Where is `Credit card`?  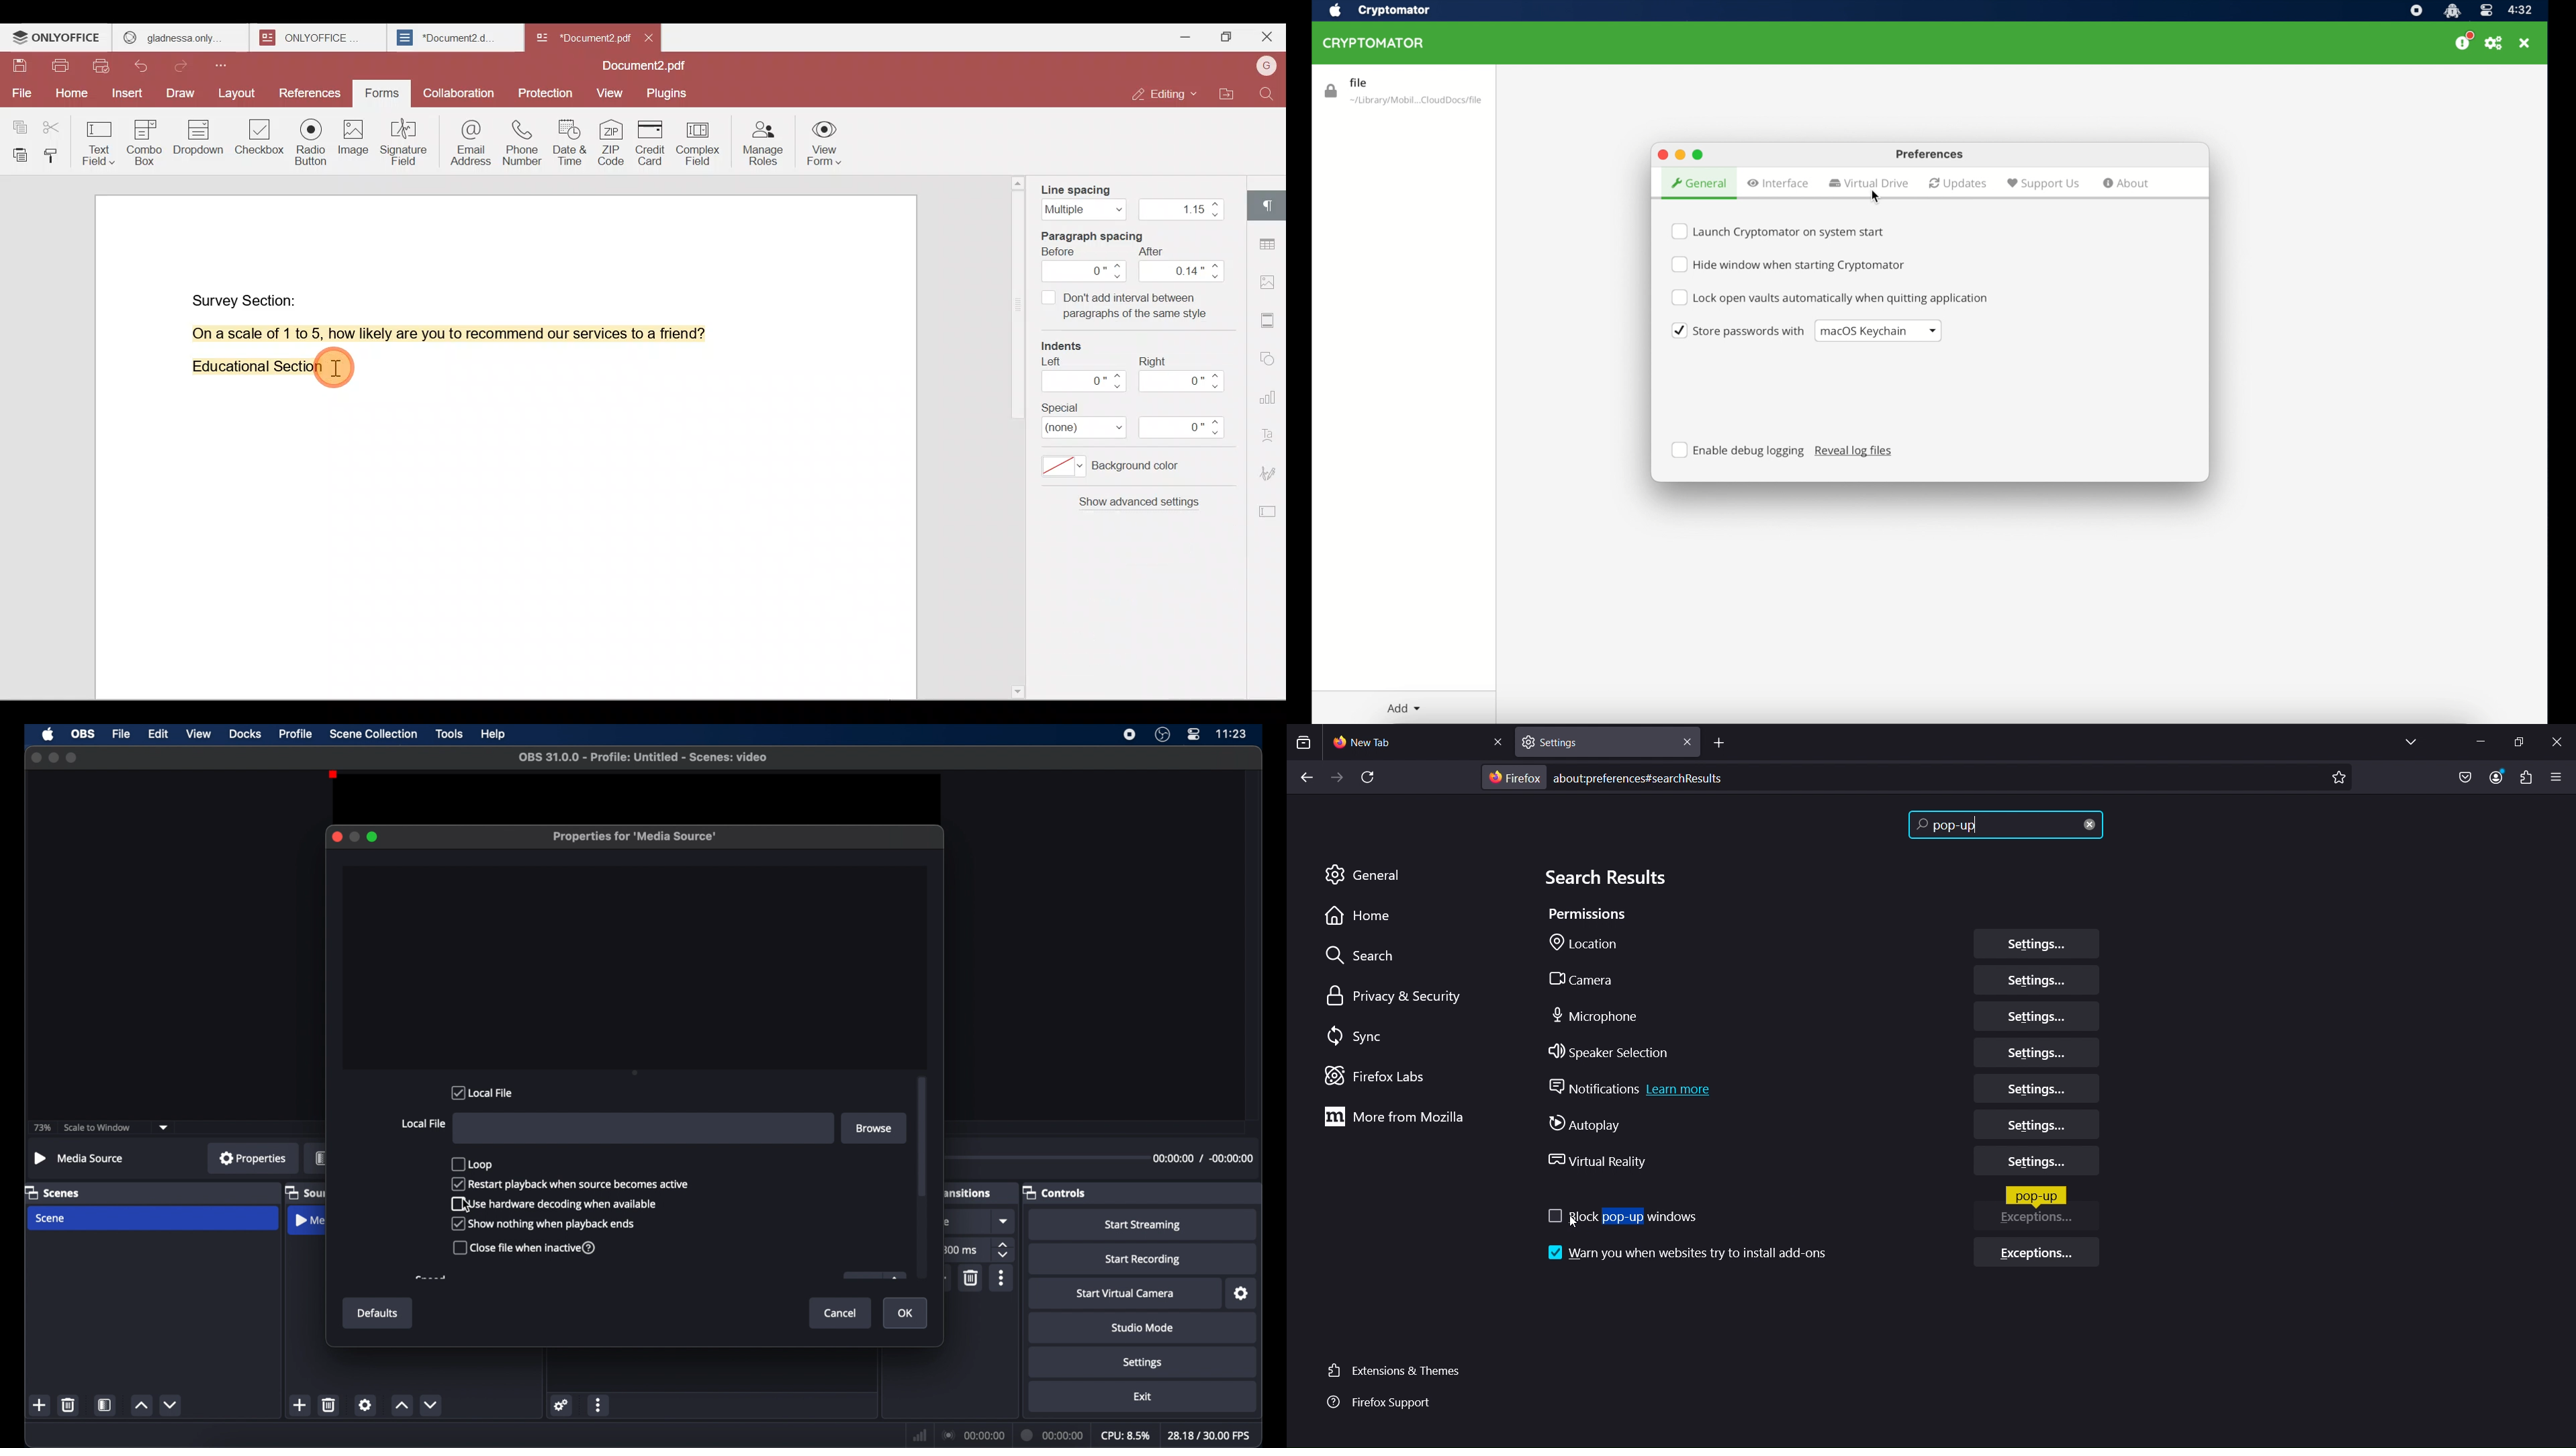
Credit card is located at coordinates (654, 143).